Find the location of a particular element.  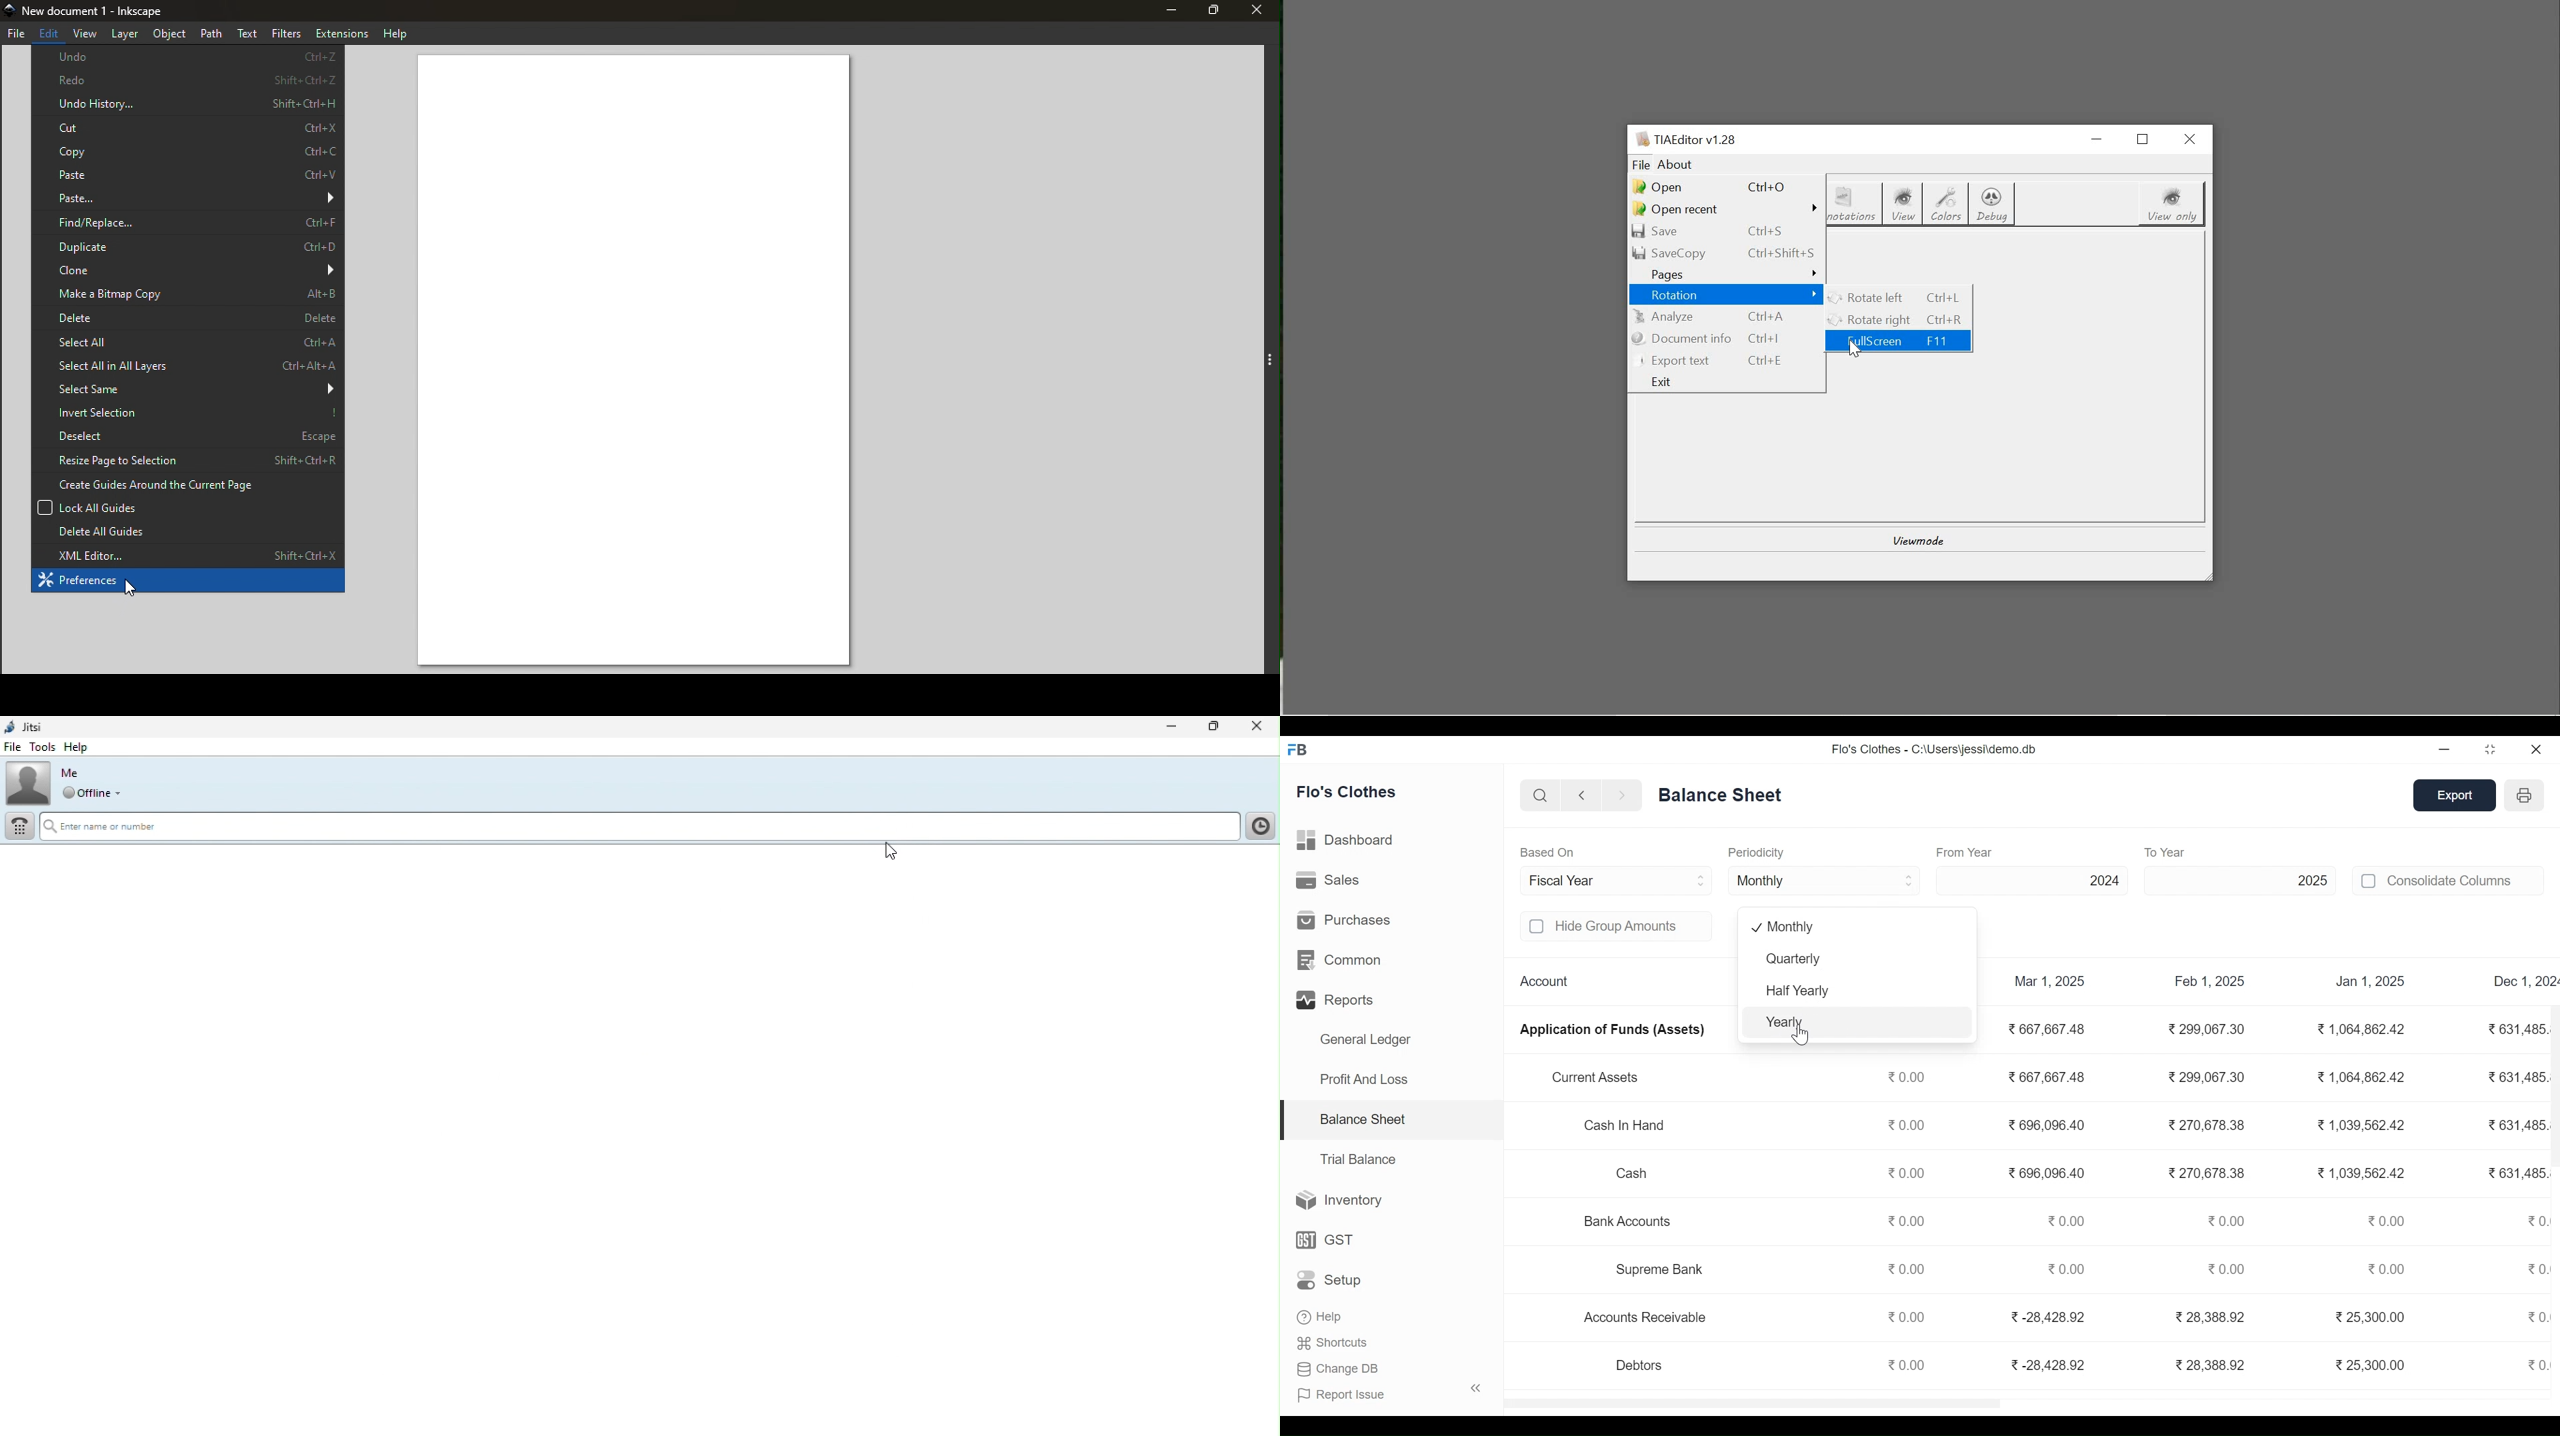

Profit And Loss is located at coordinates (1363, 1079).